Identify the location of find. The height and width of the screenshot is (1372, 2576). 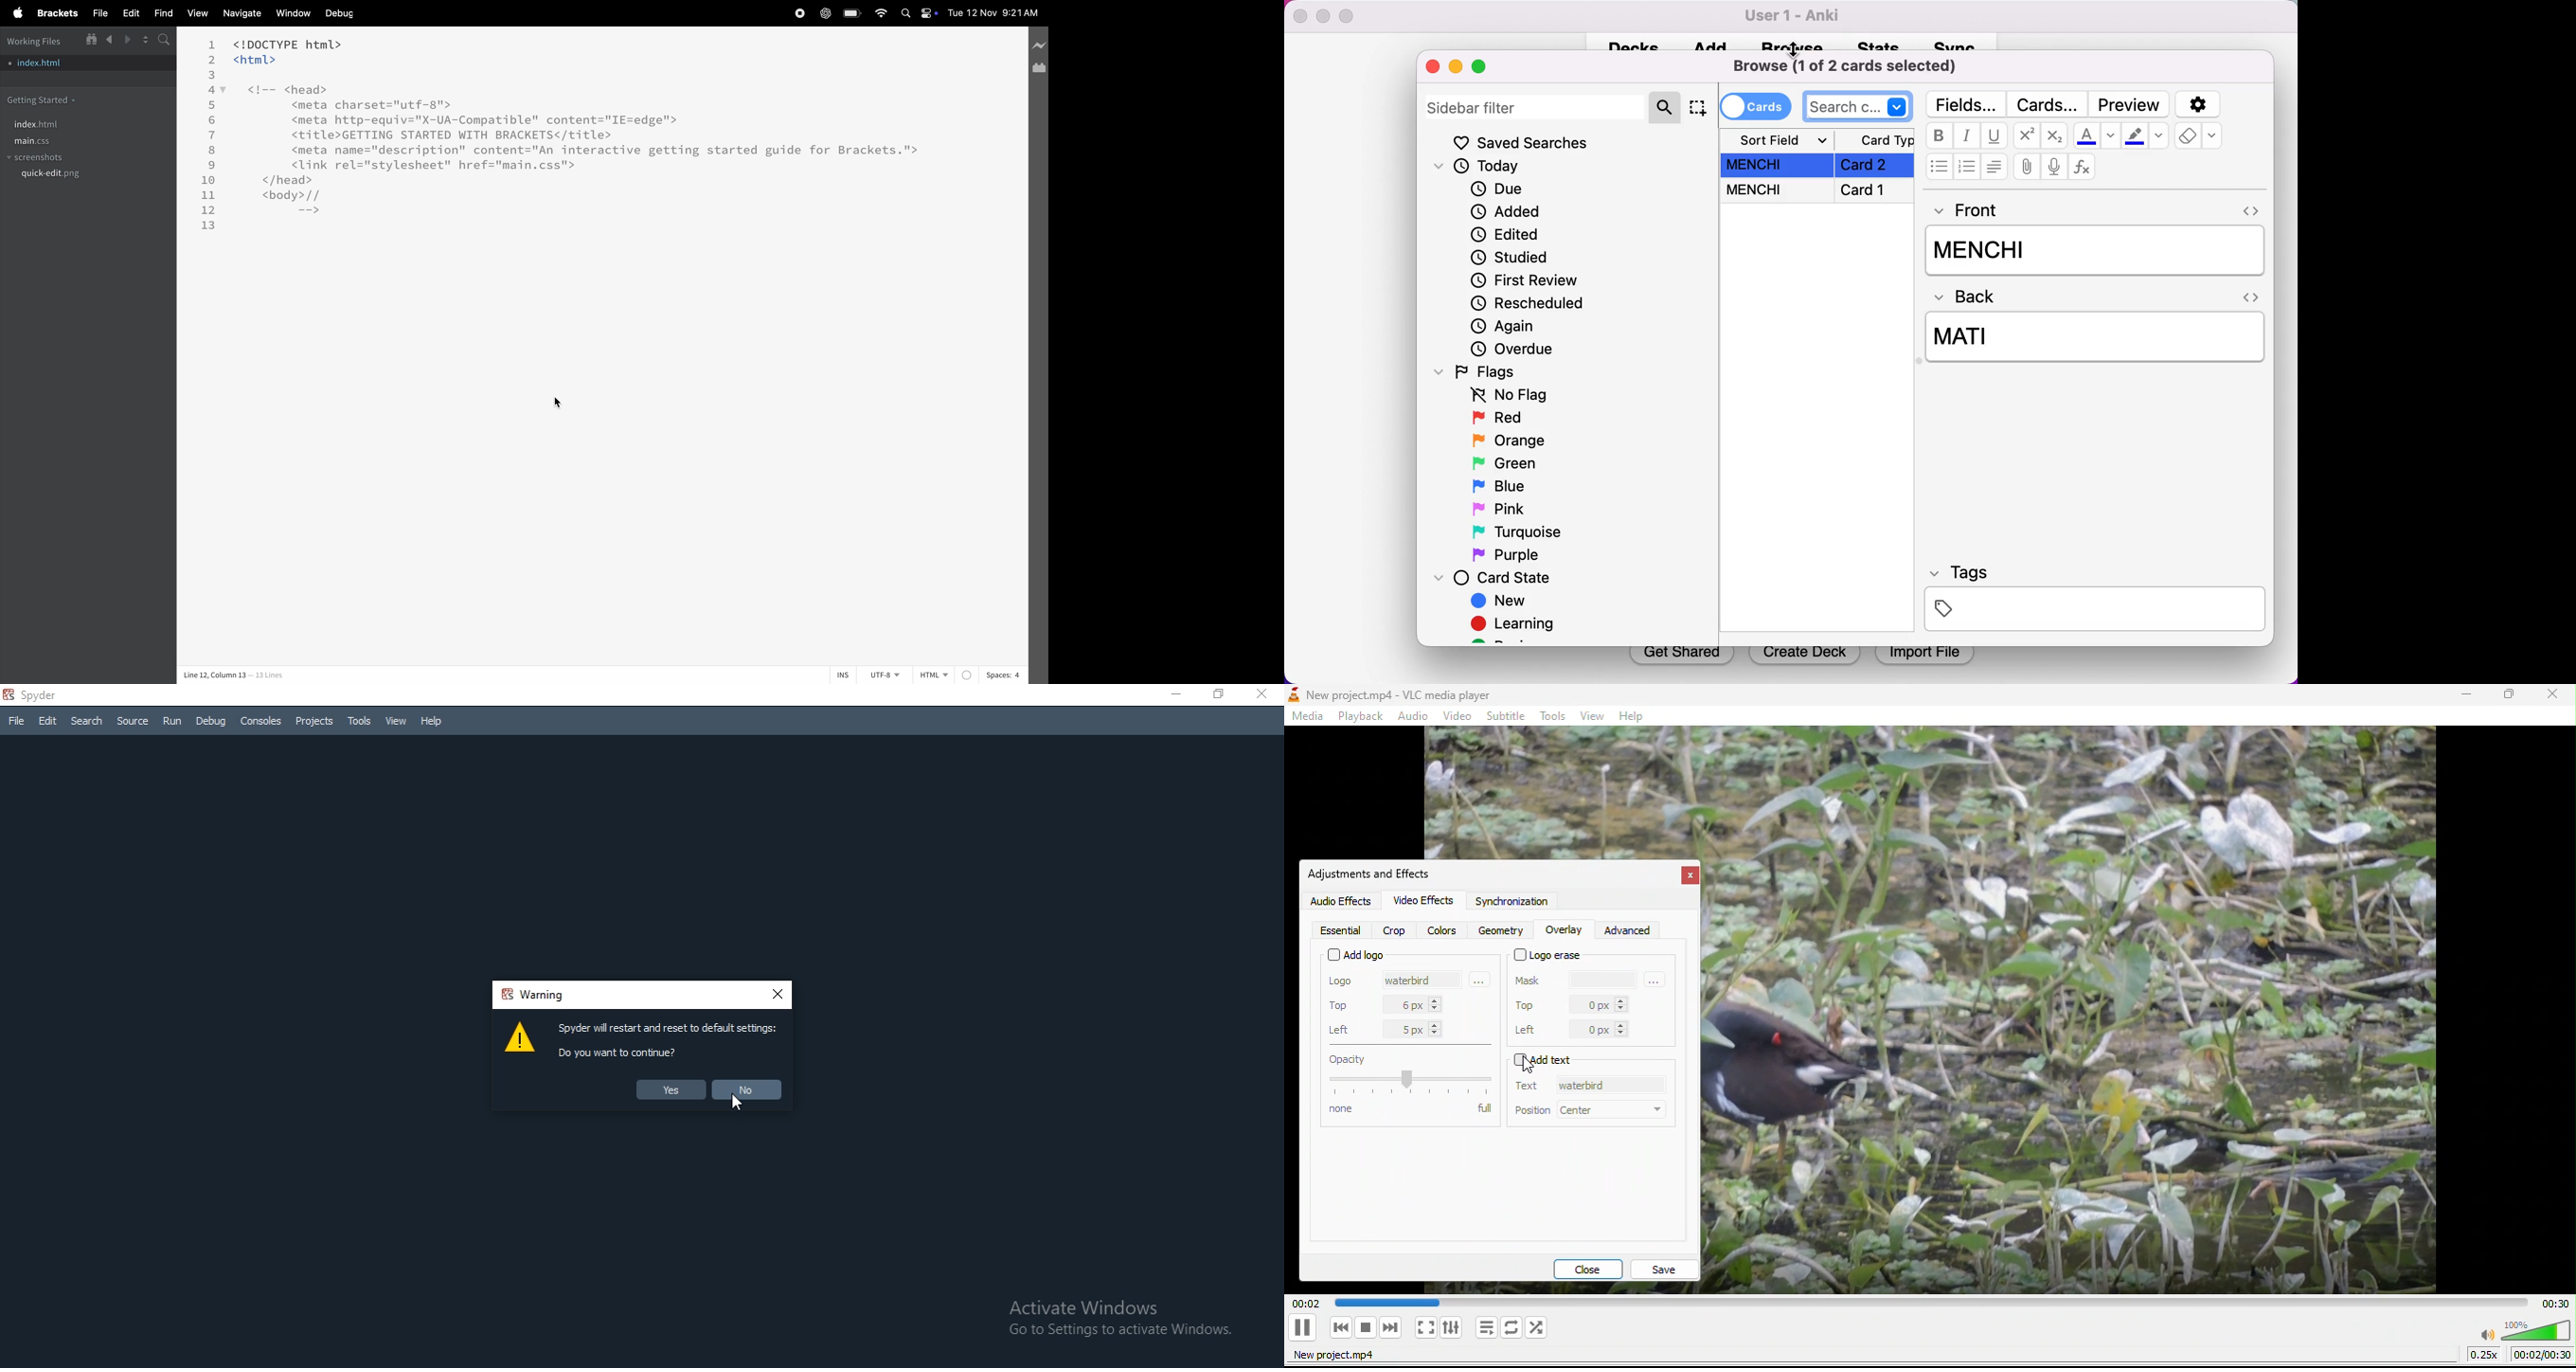
(160, 13).